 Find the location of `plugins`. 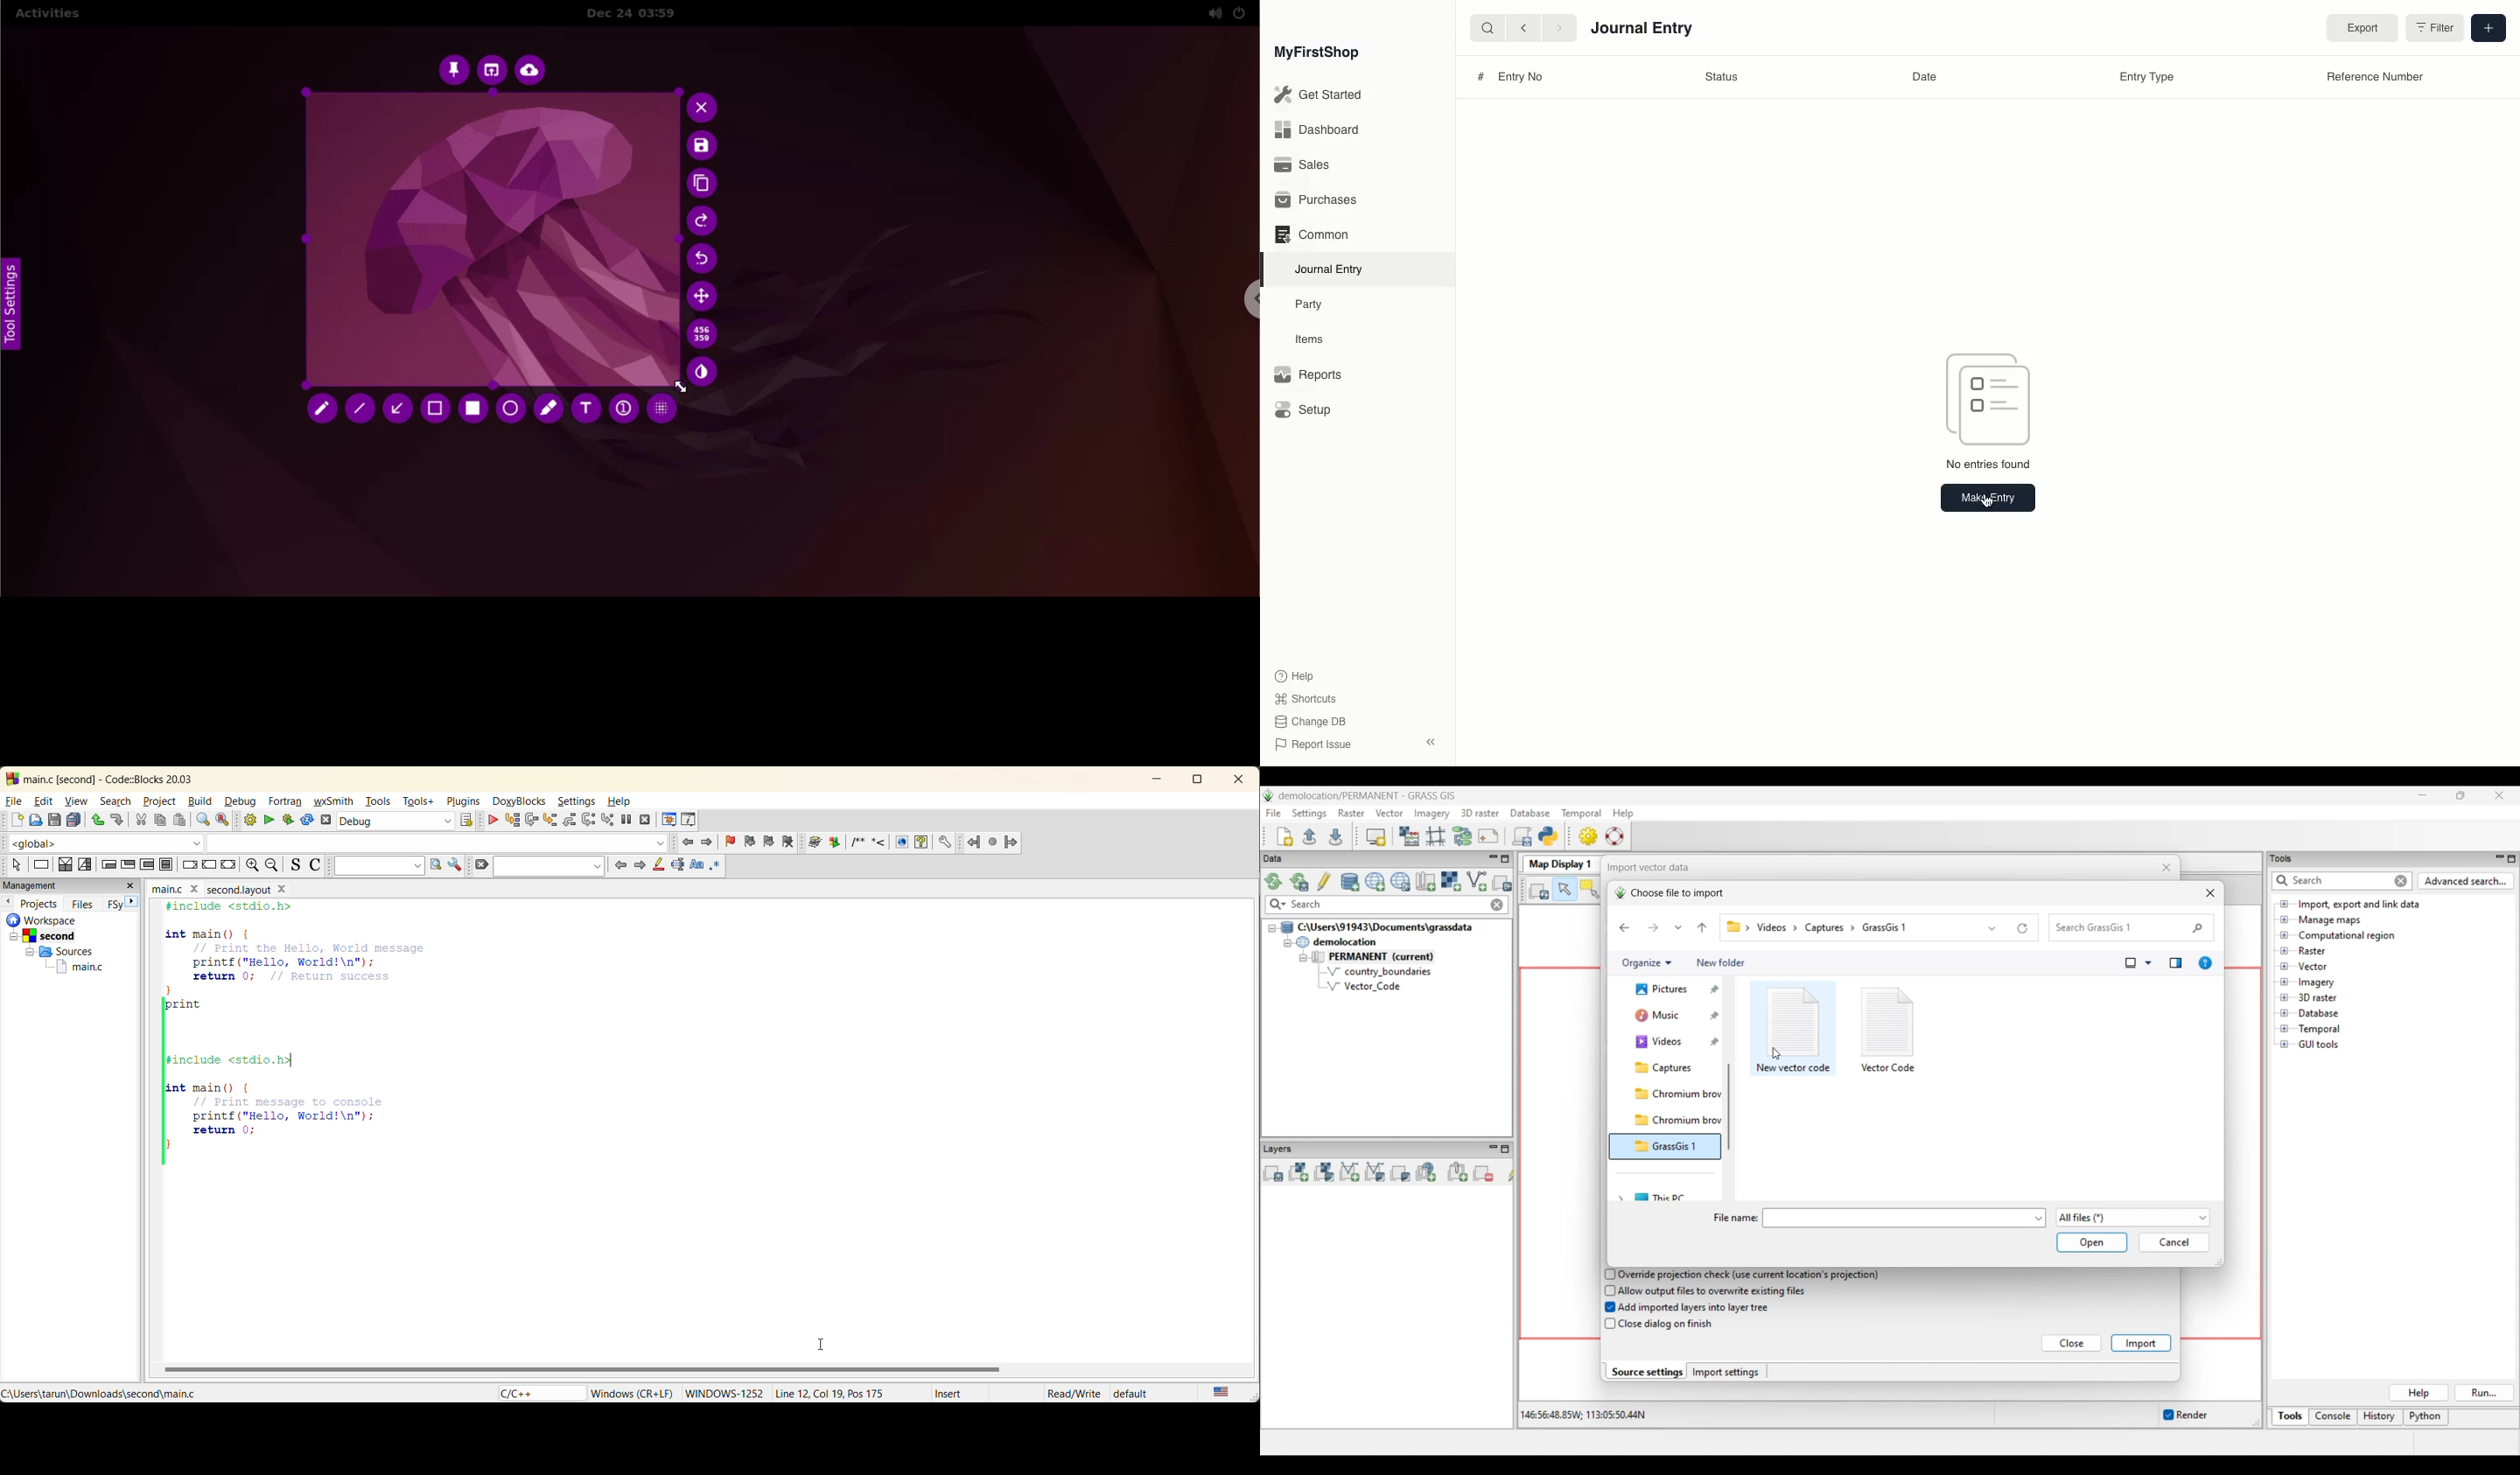

plugins is located at coordinates (464, 803).